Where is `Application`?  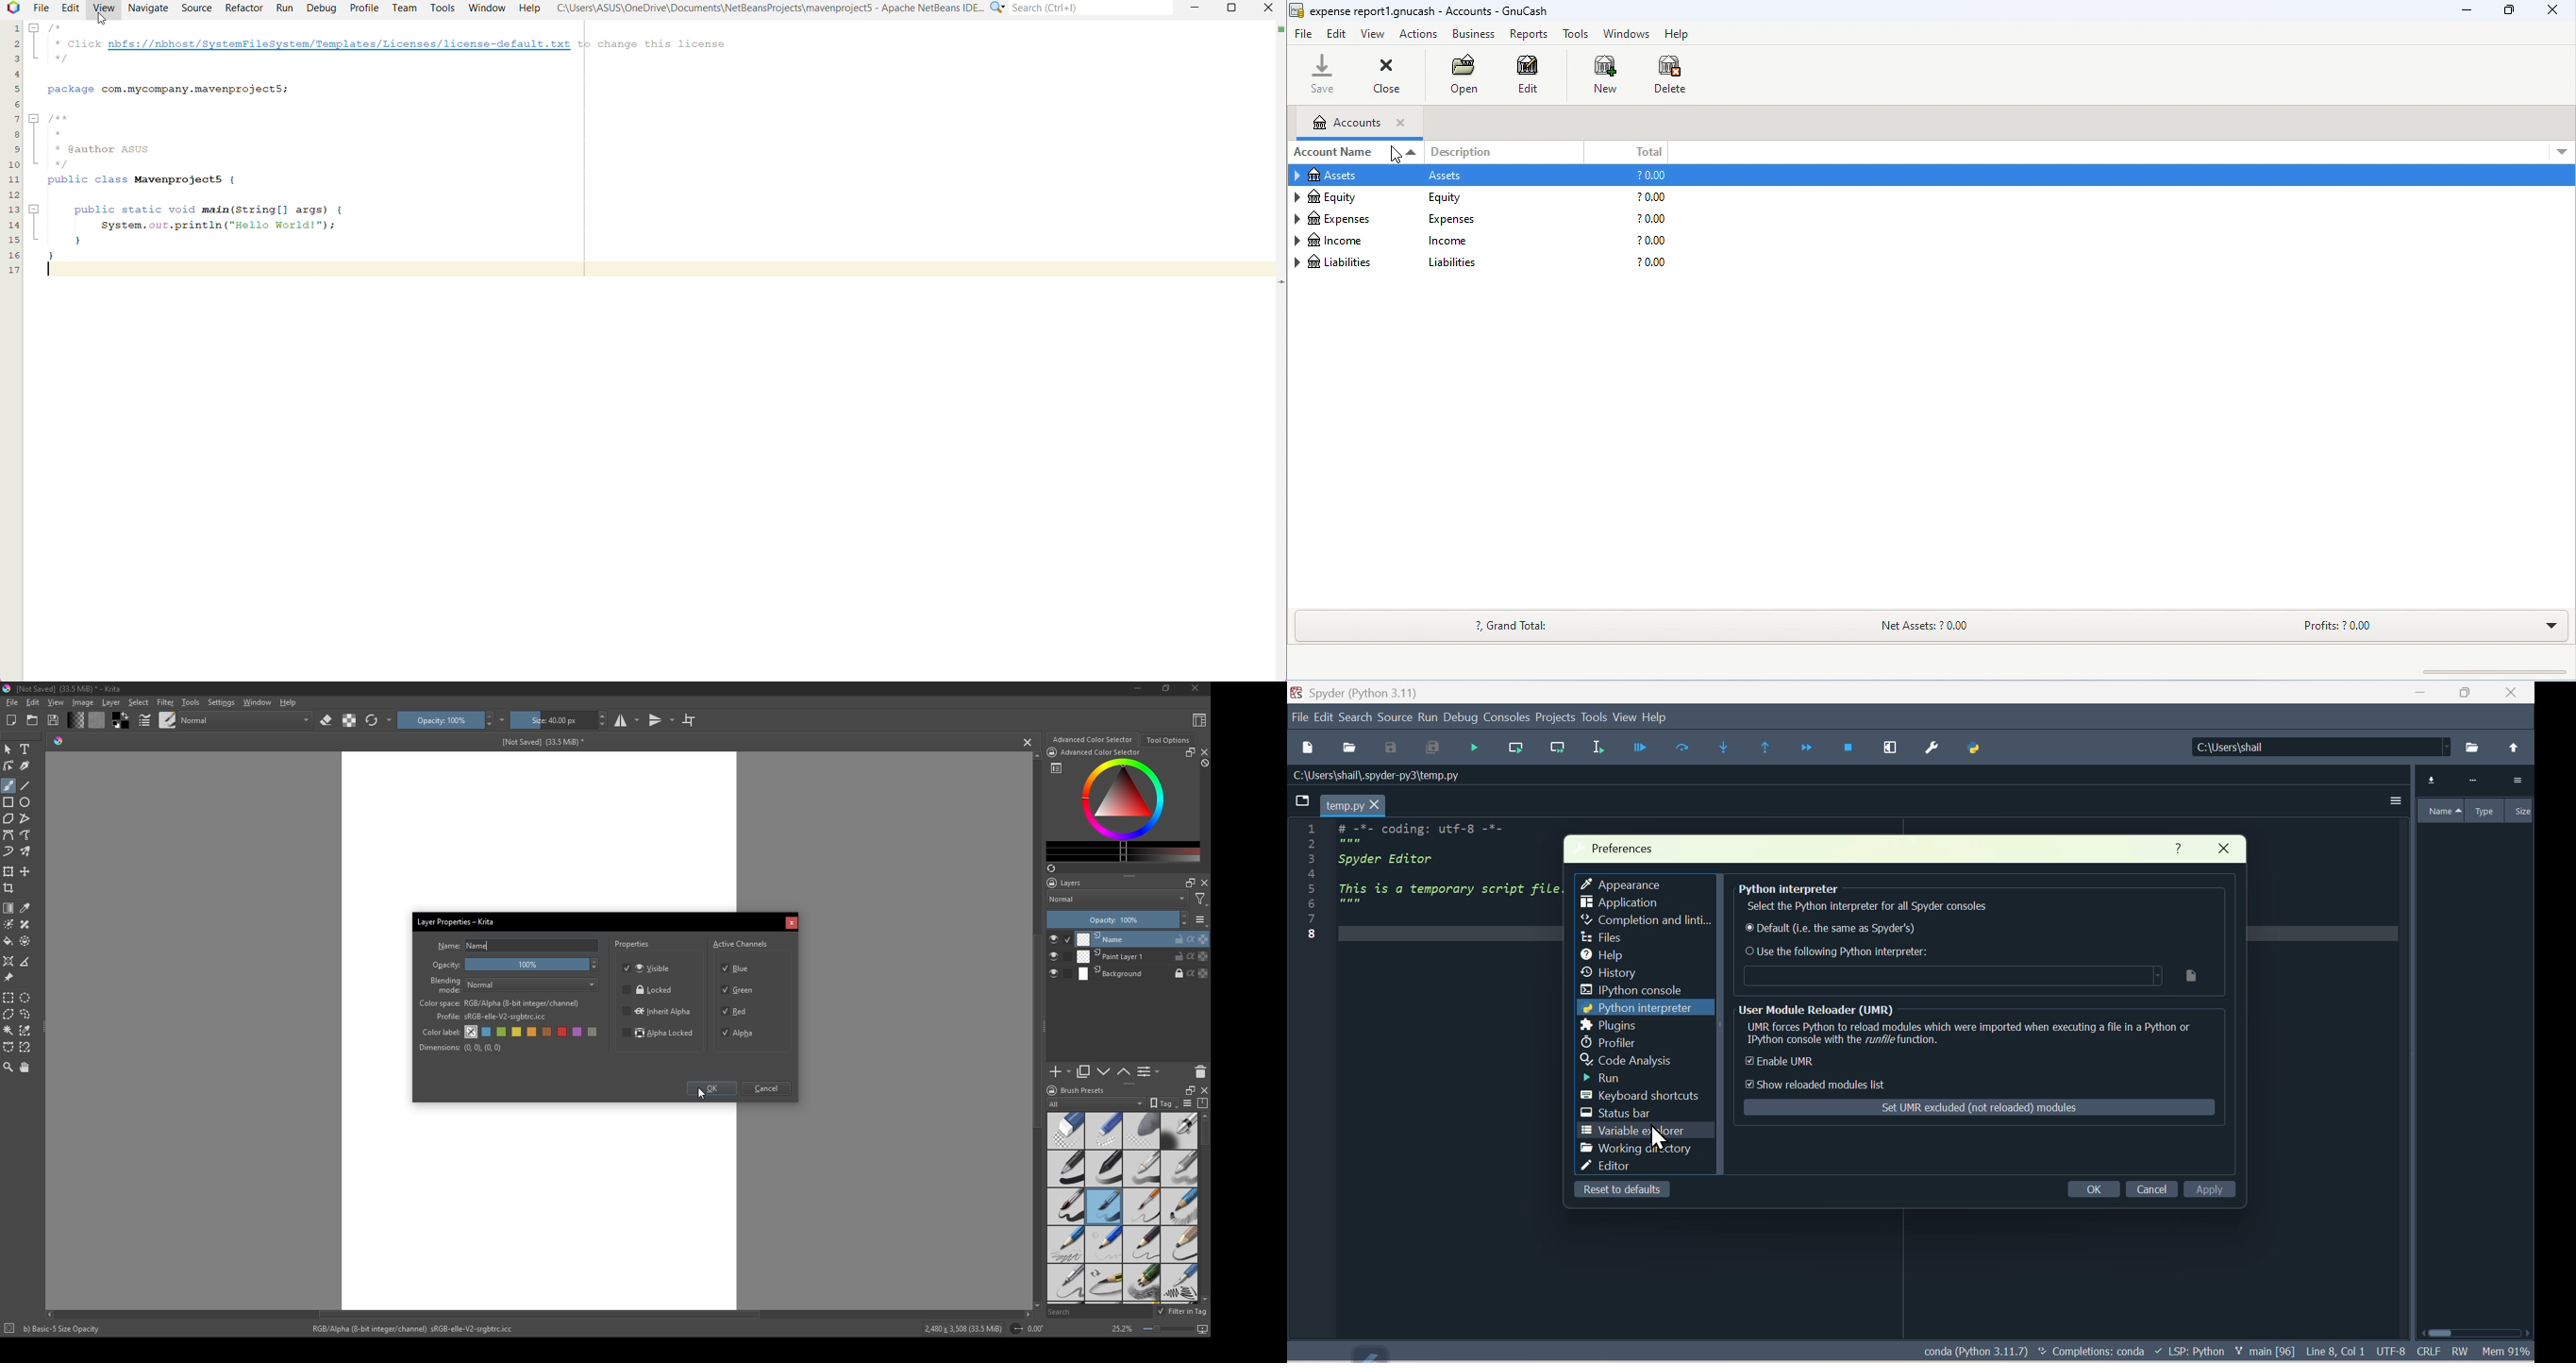 Application is located at coordinates (1615, 902).